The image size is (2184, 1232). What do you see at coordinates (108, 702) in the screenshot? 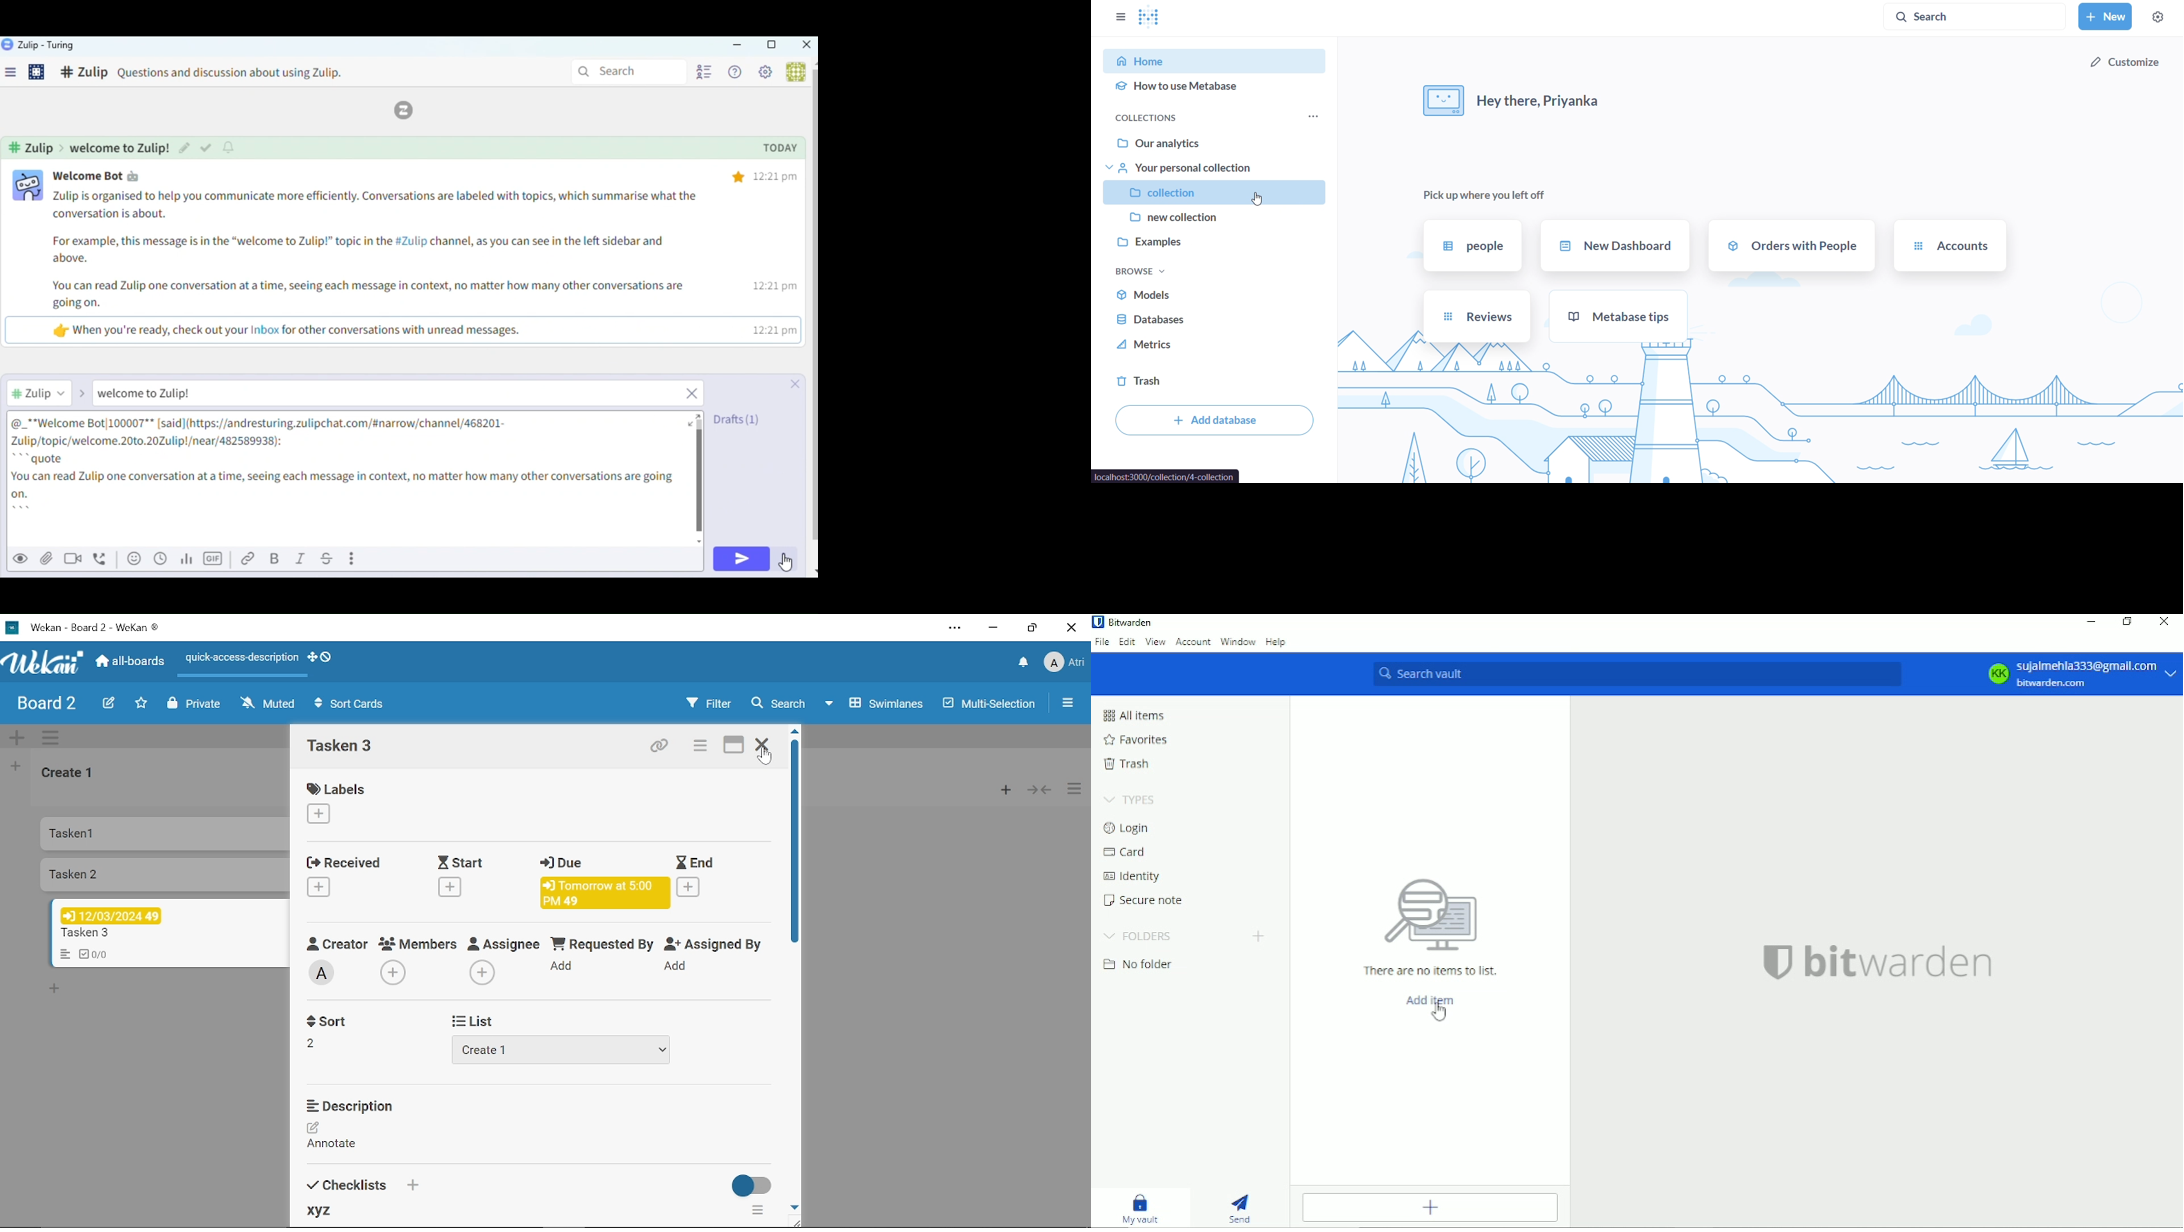
I see `Edit` at bounding box center [108, 702].